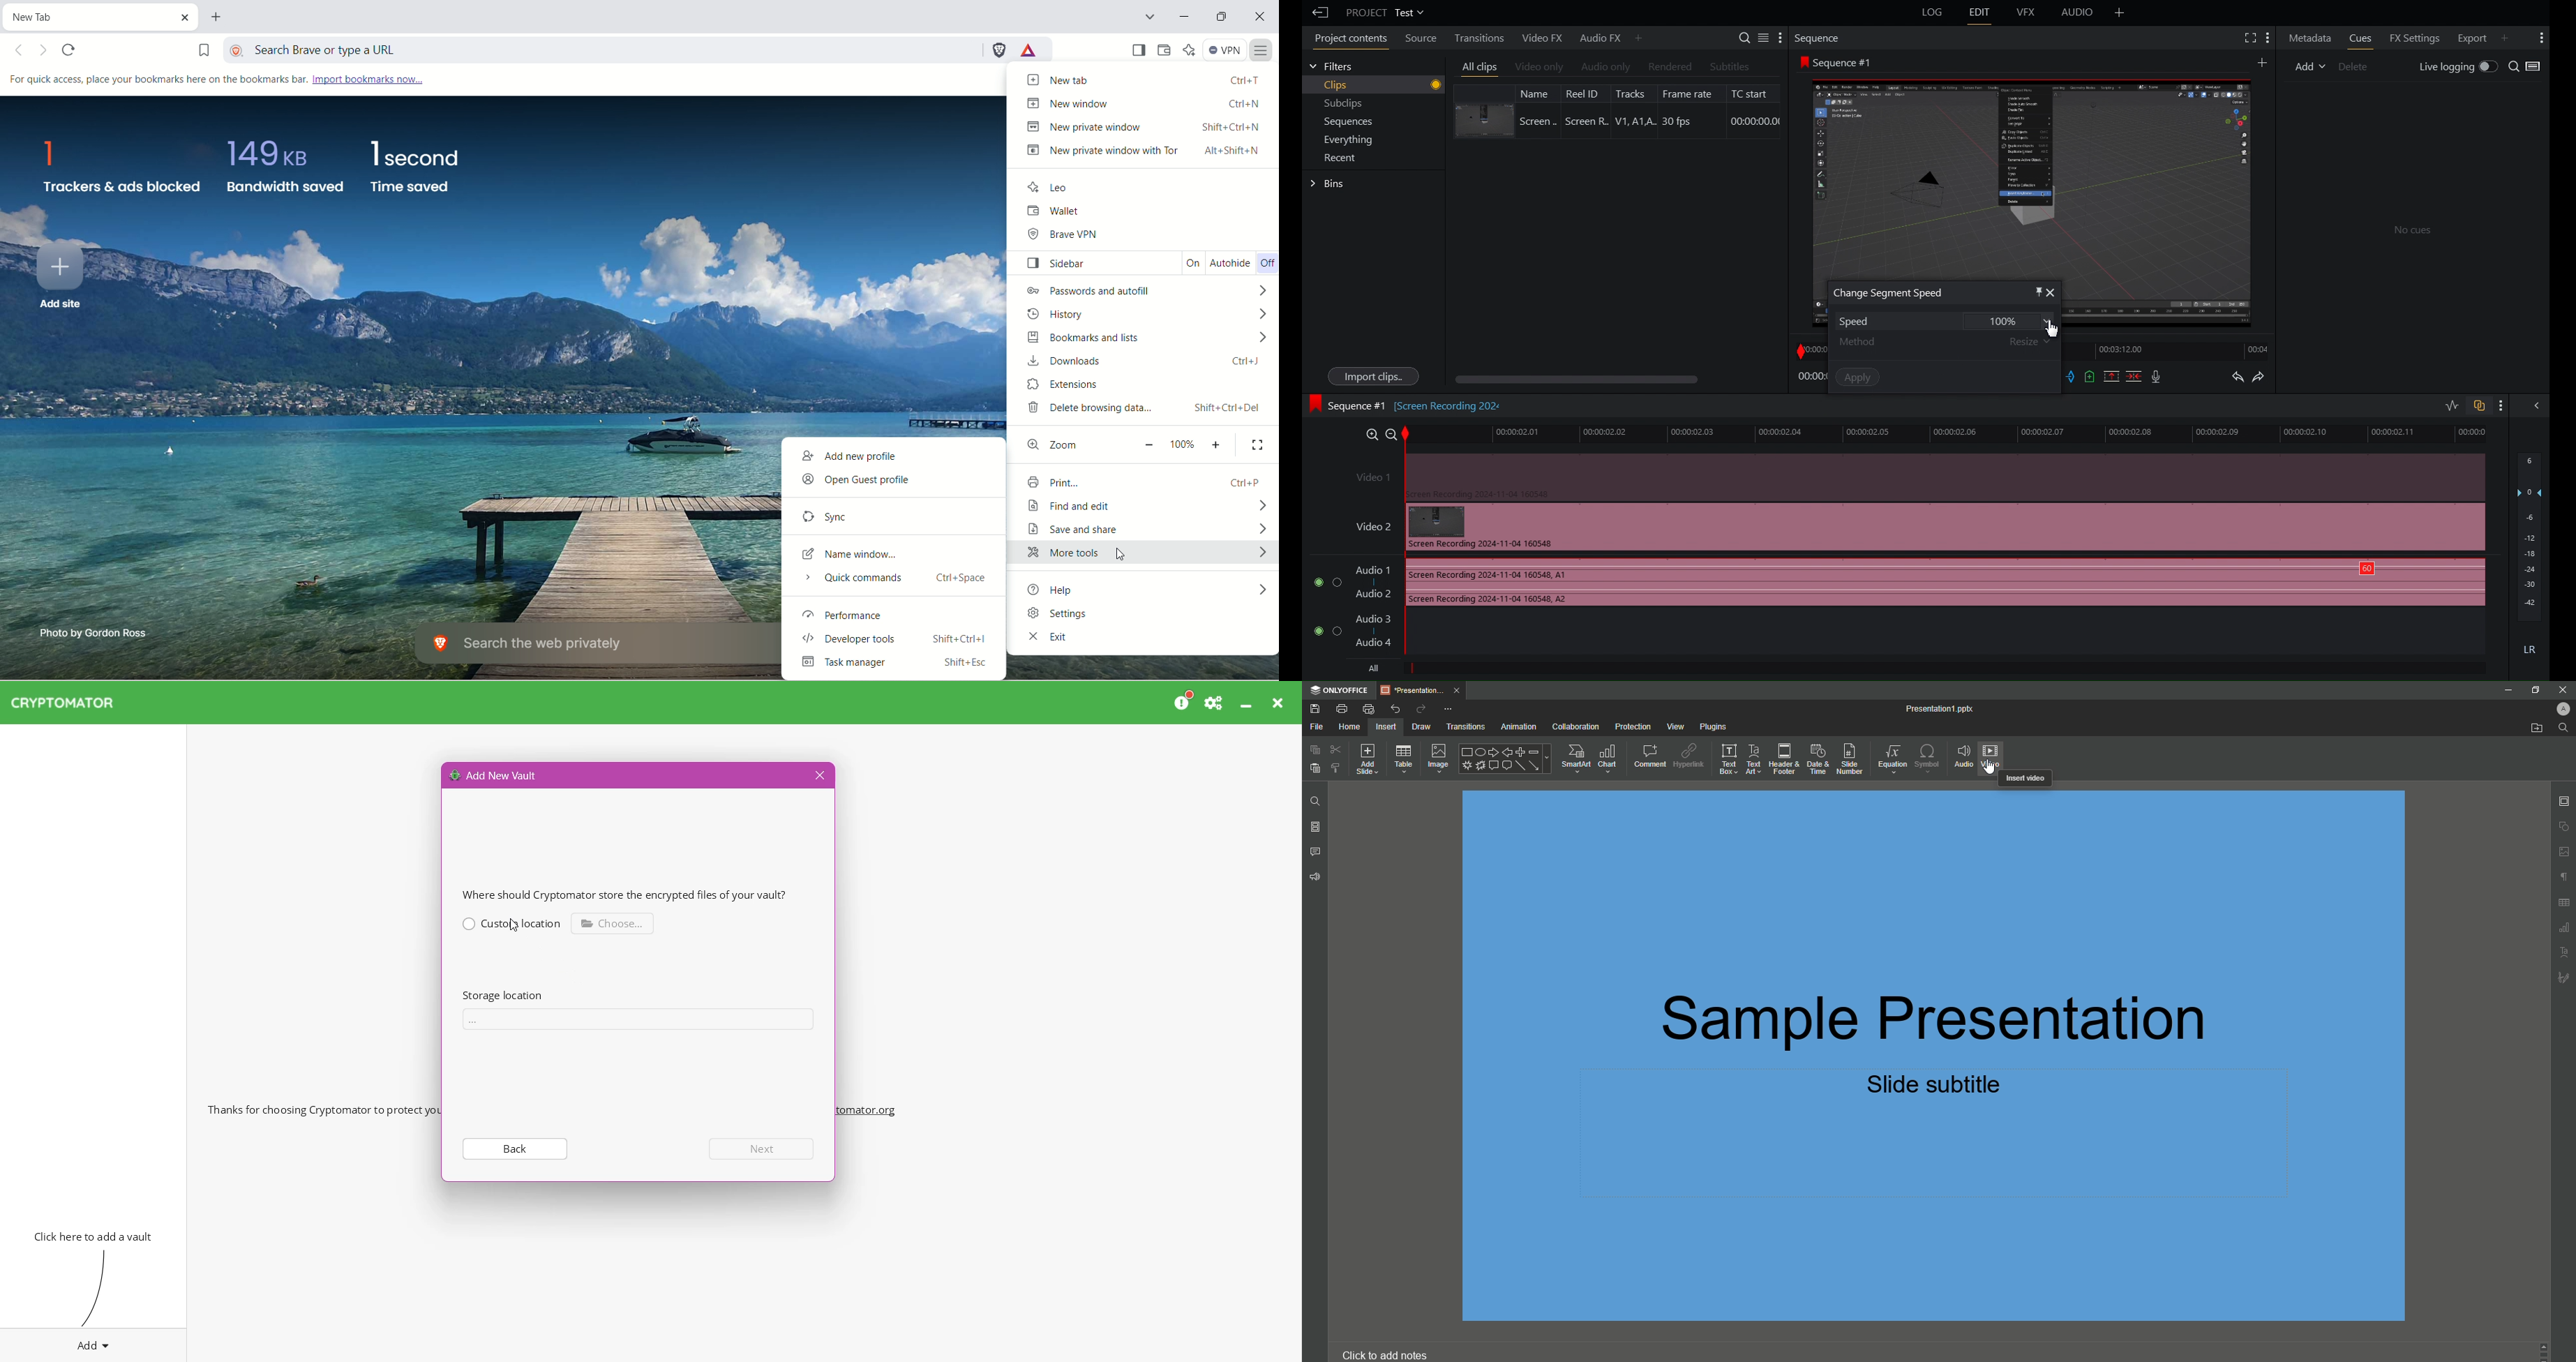  Describe the element at coordinates (2562, 798) in the screenshot. I see `Slide Settings` at that location.